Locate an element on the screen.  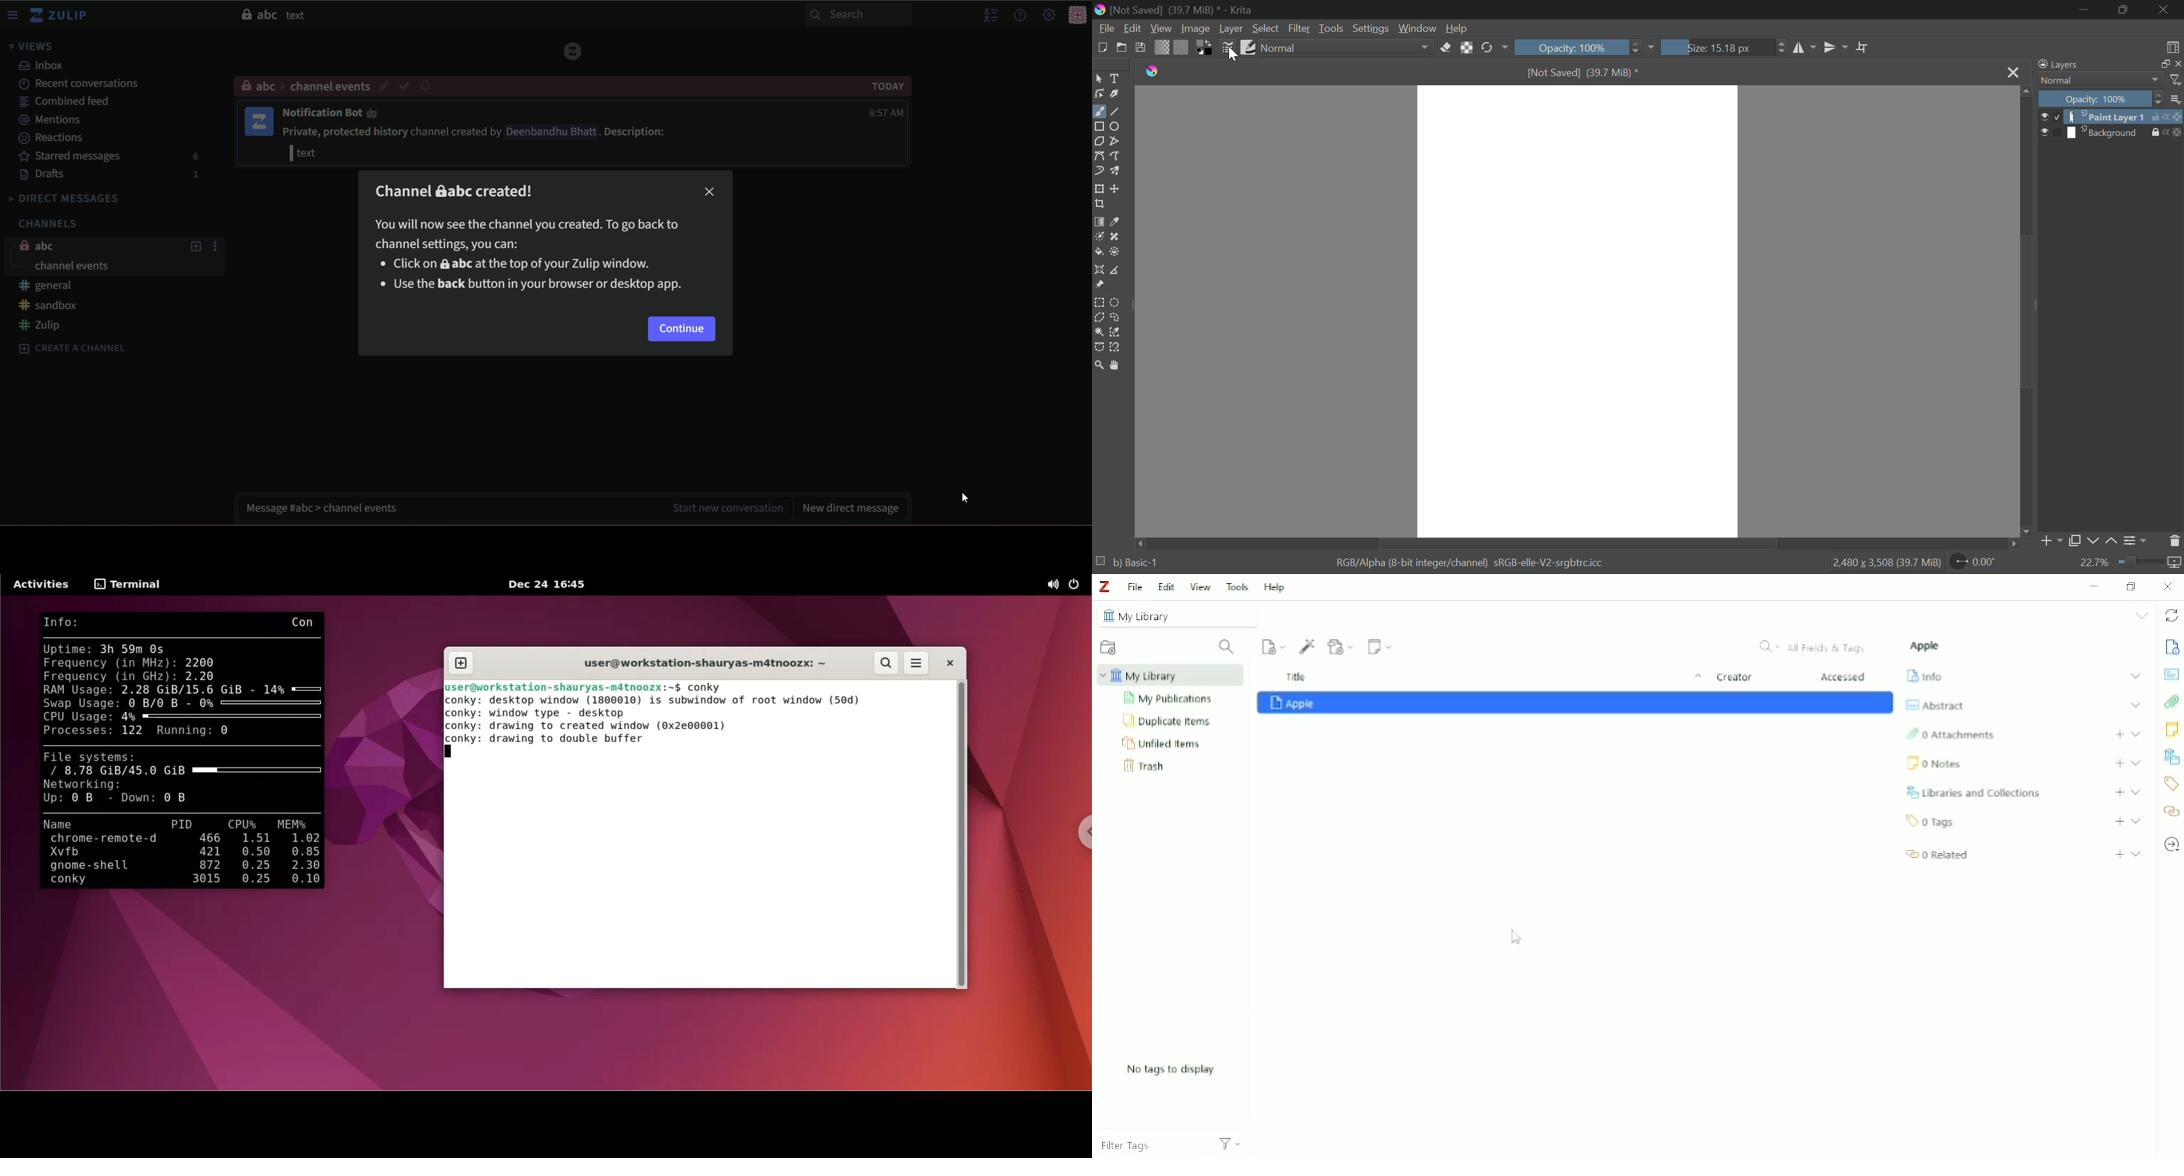
New Note is located at coordinates (1380, 647).